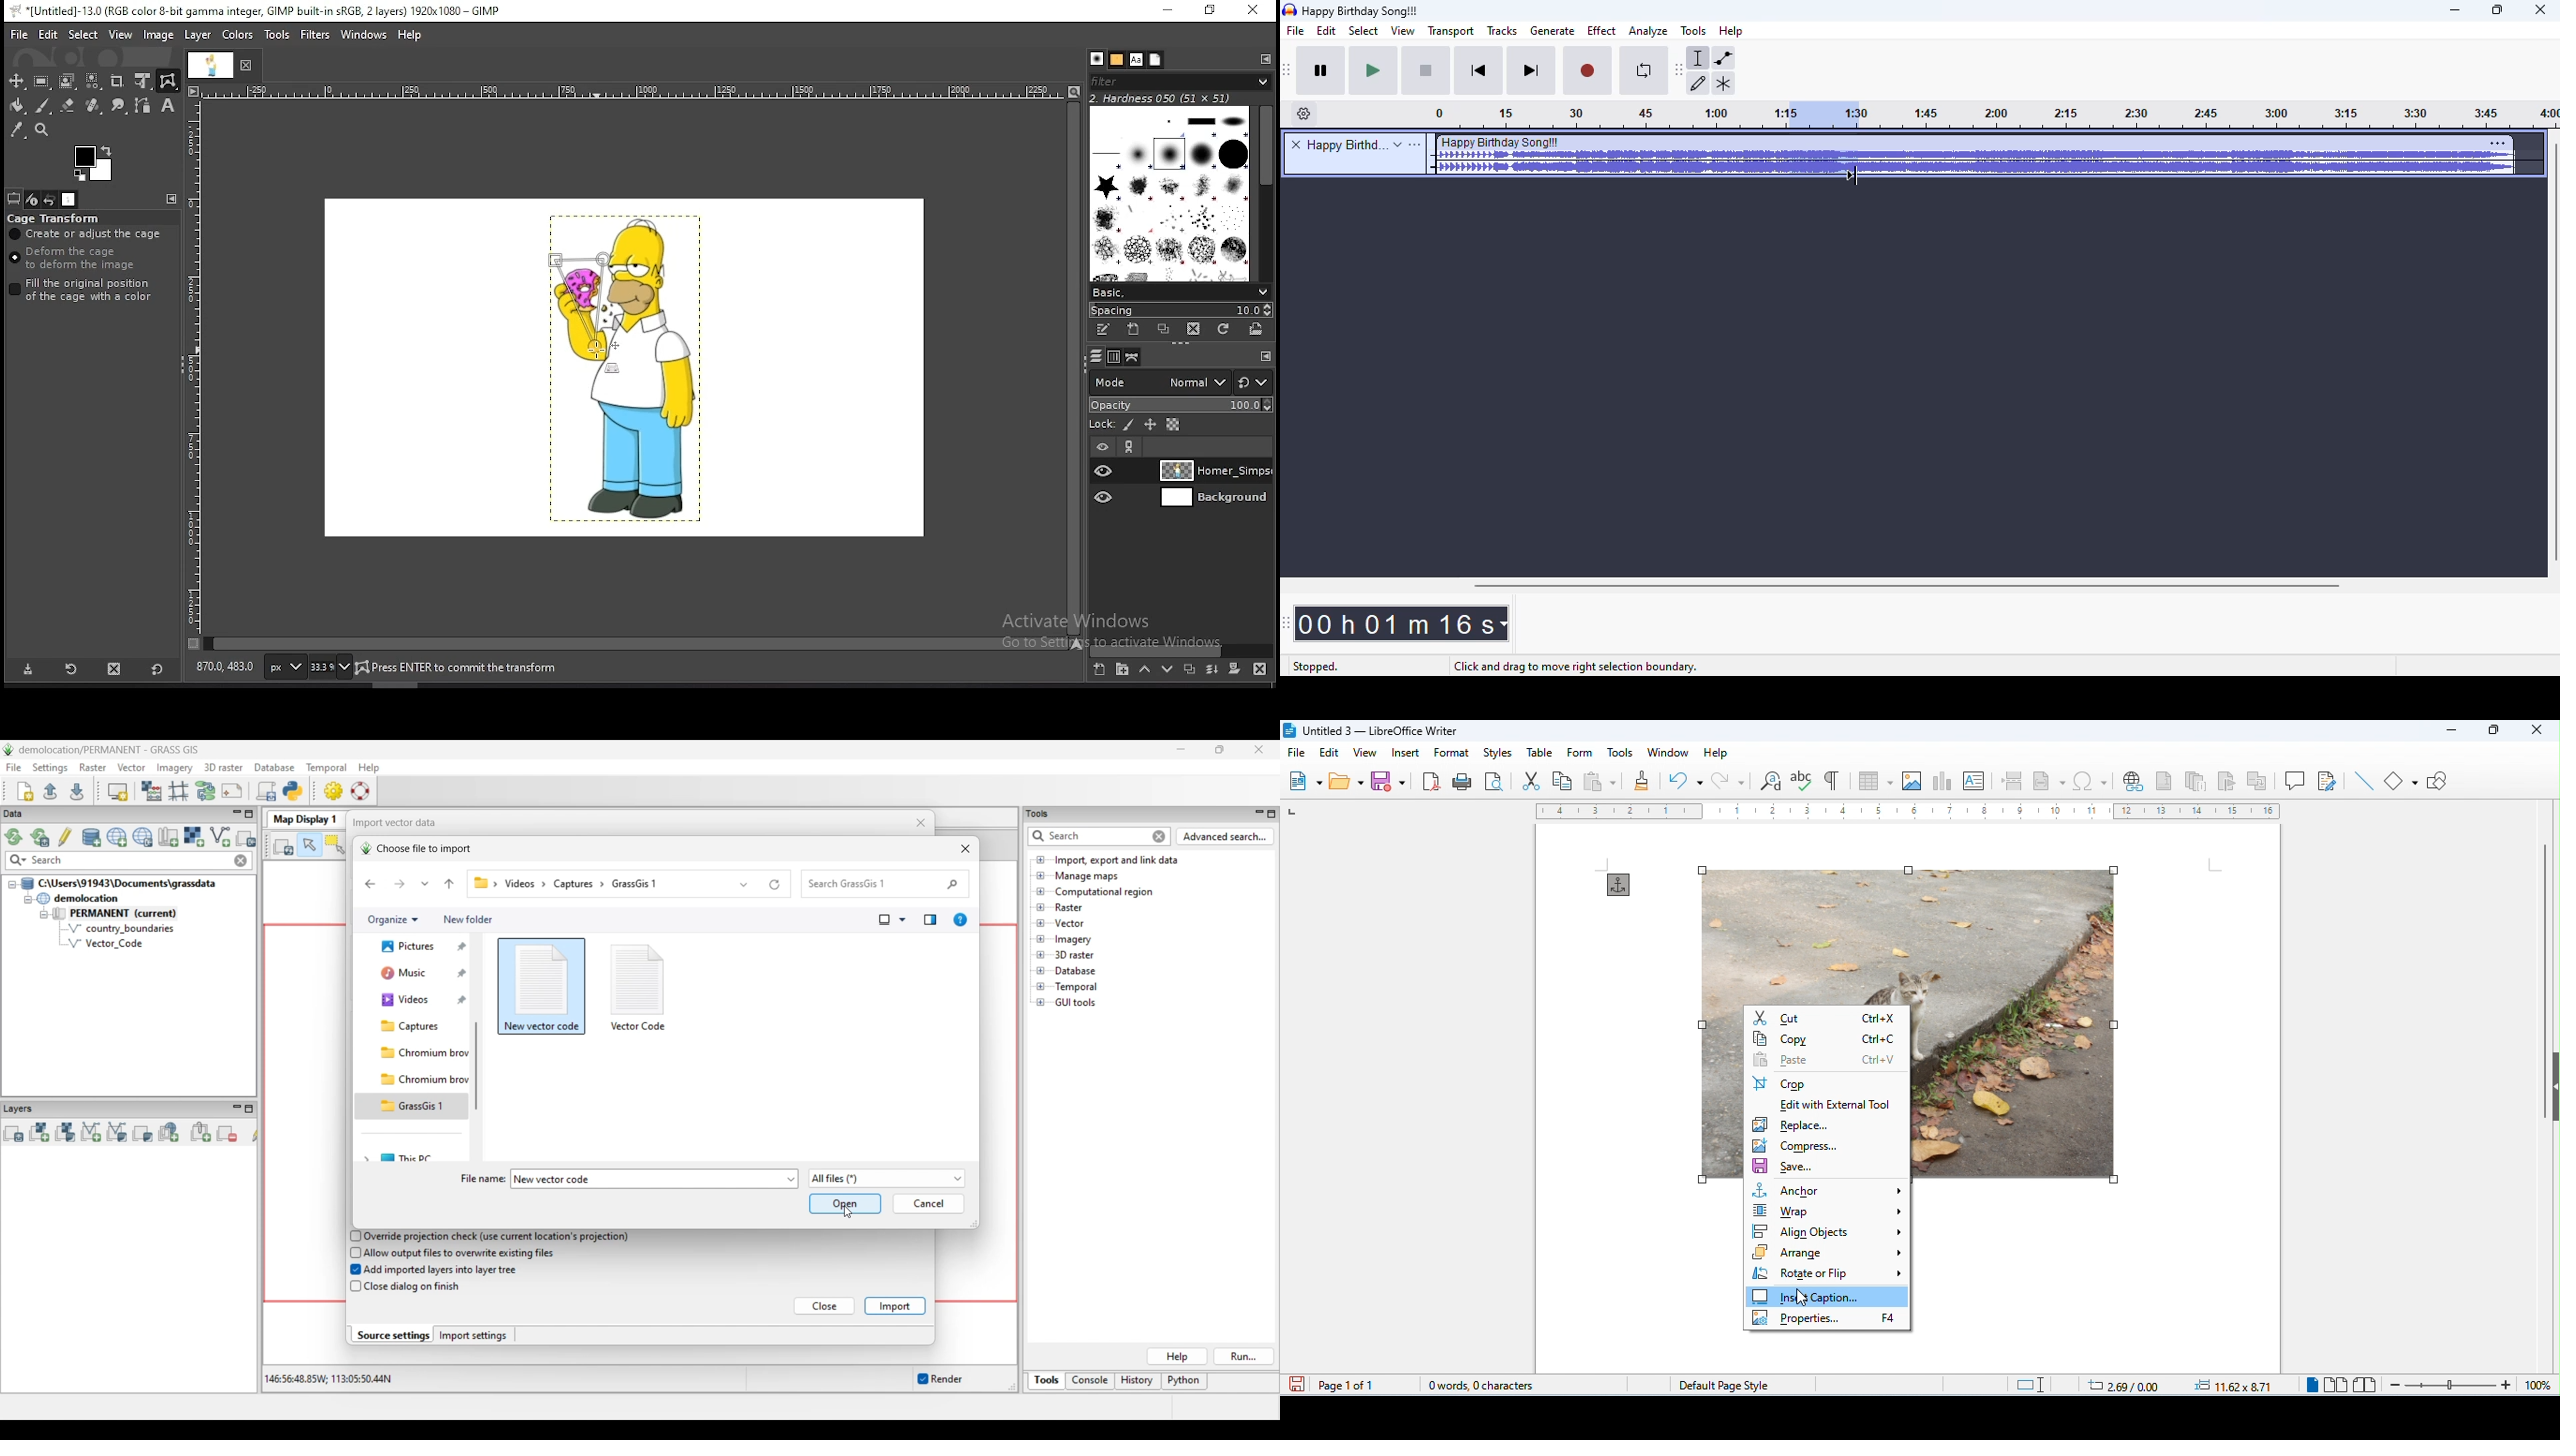  I want to click on play, so click(1374, 71).